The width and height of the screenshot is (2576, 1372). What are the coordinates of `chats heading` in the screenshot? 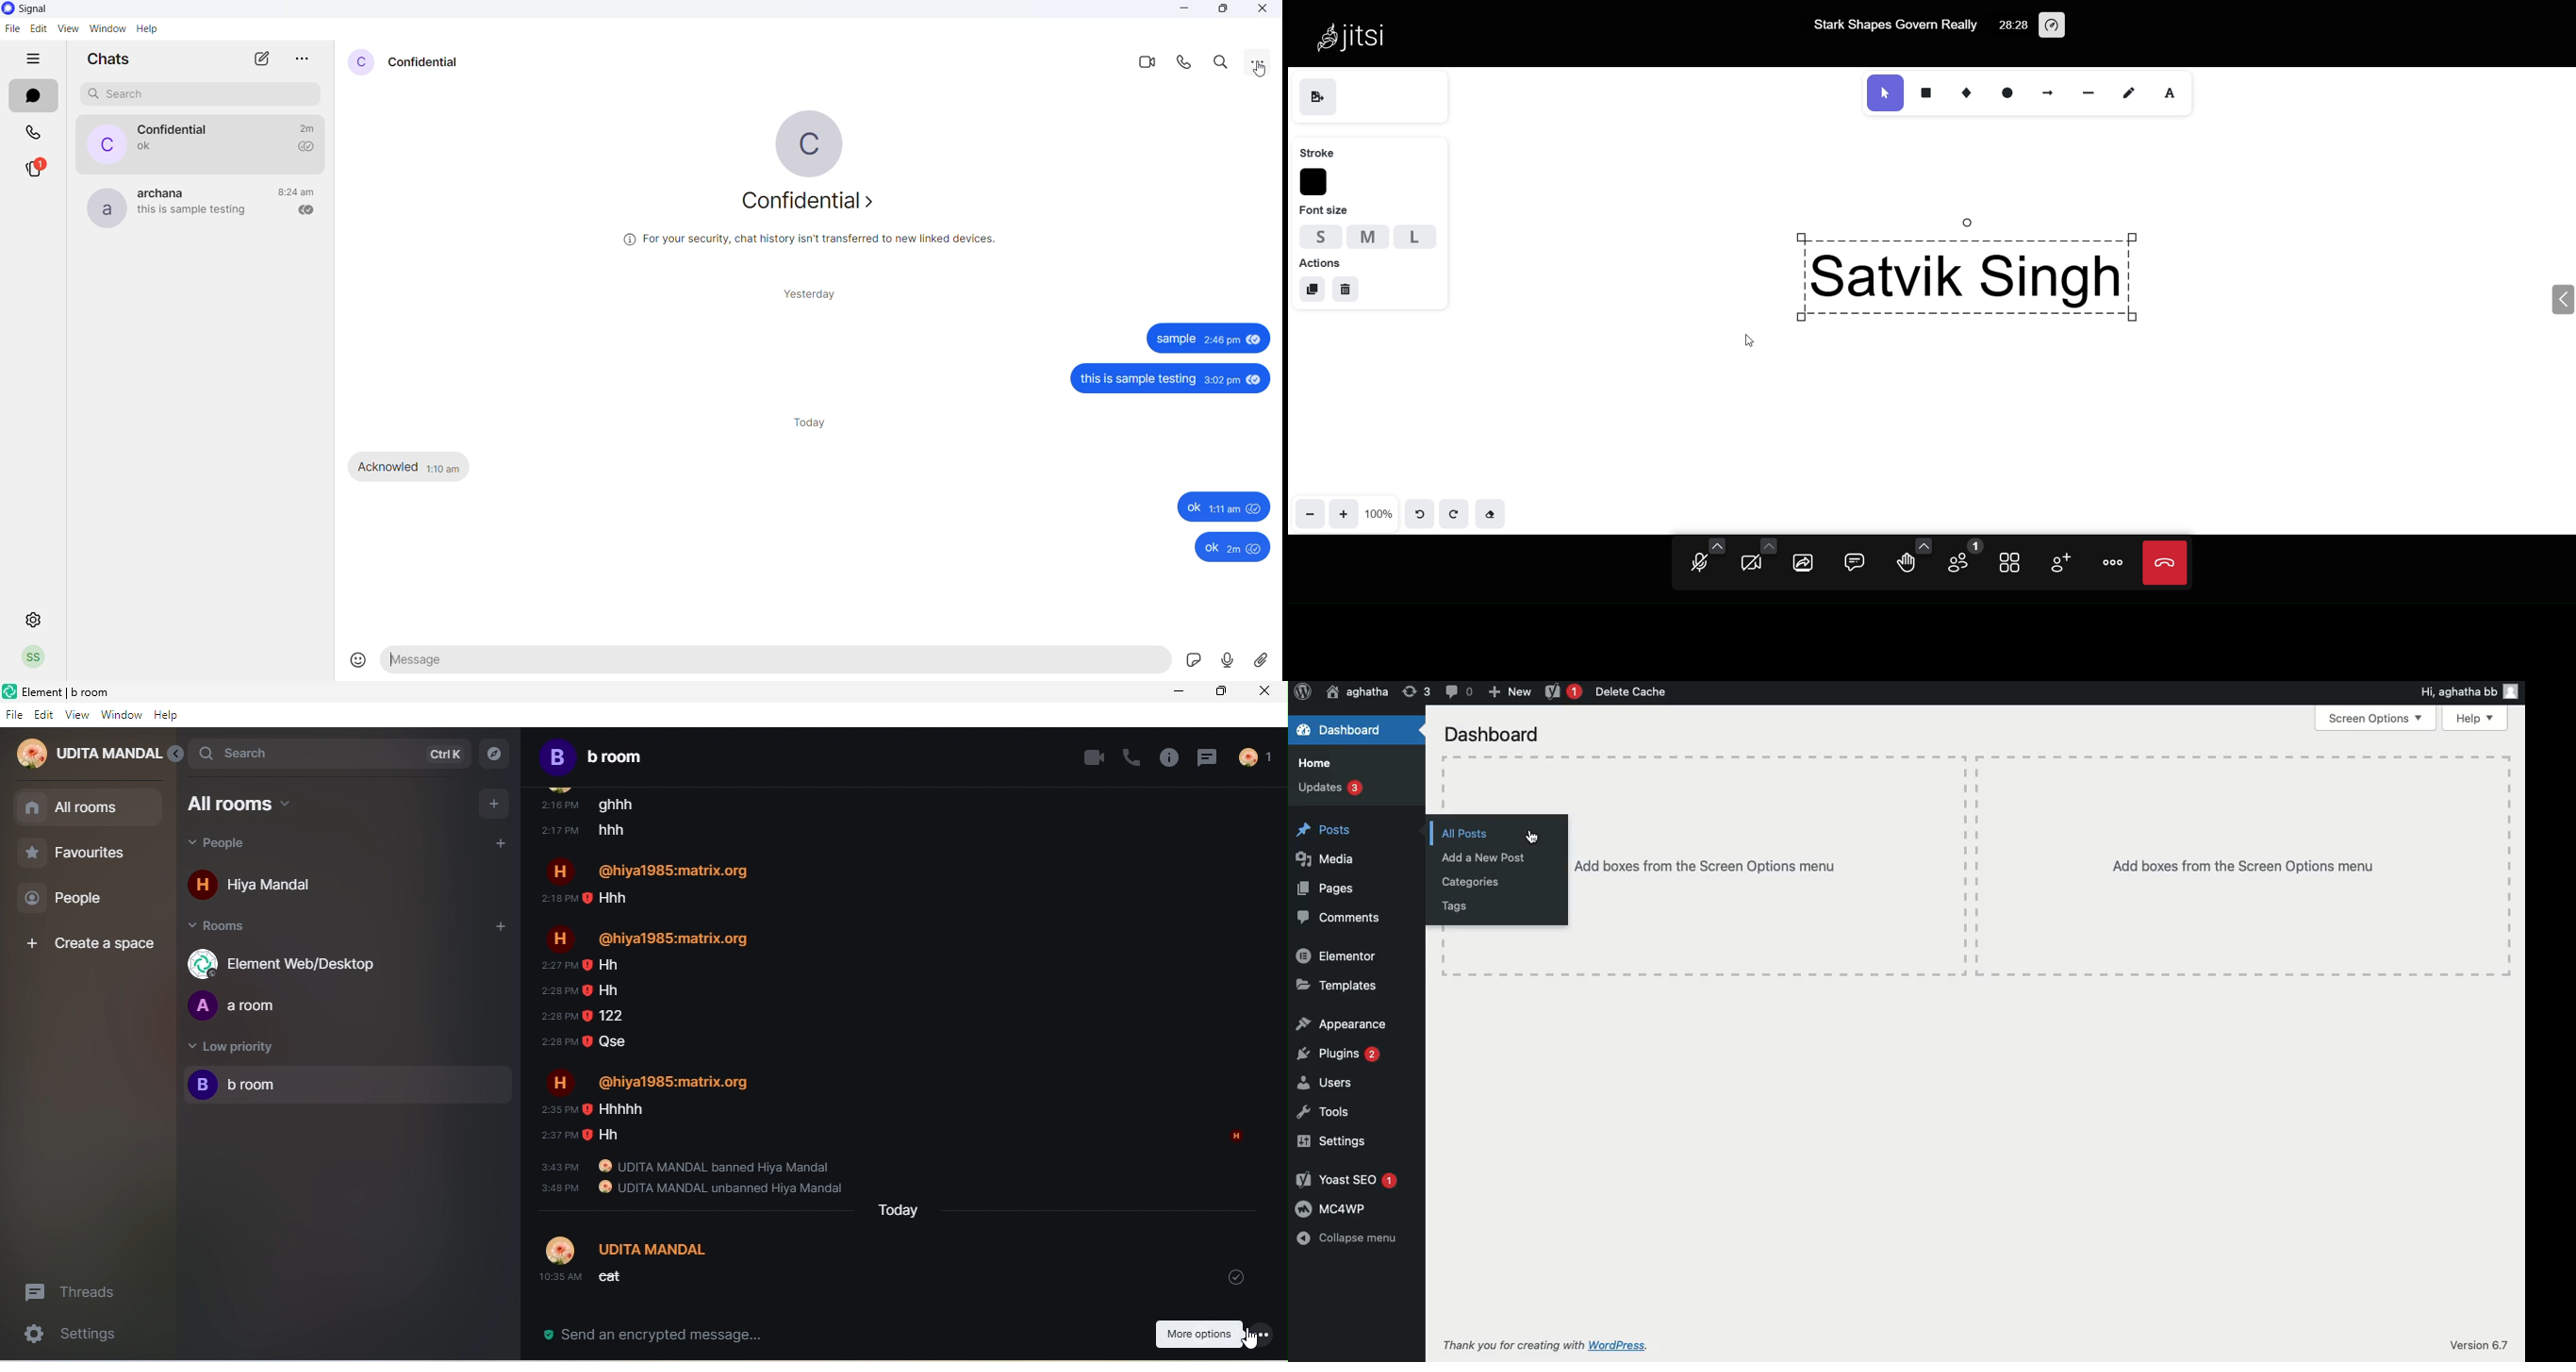 It's located at (110, 60).